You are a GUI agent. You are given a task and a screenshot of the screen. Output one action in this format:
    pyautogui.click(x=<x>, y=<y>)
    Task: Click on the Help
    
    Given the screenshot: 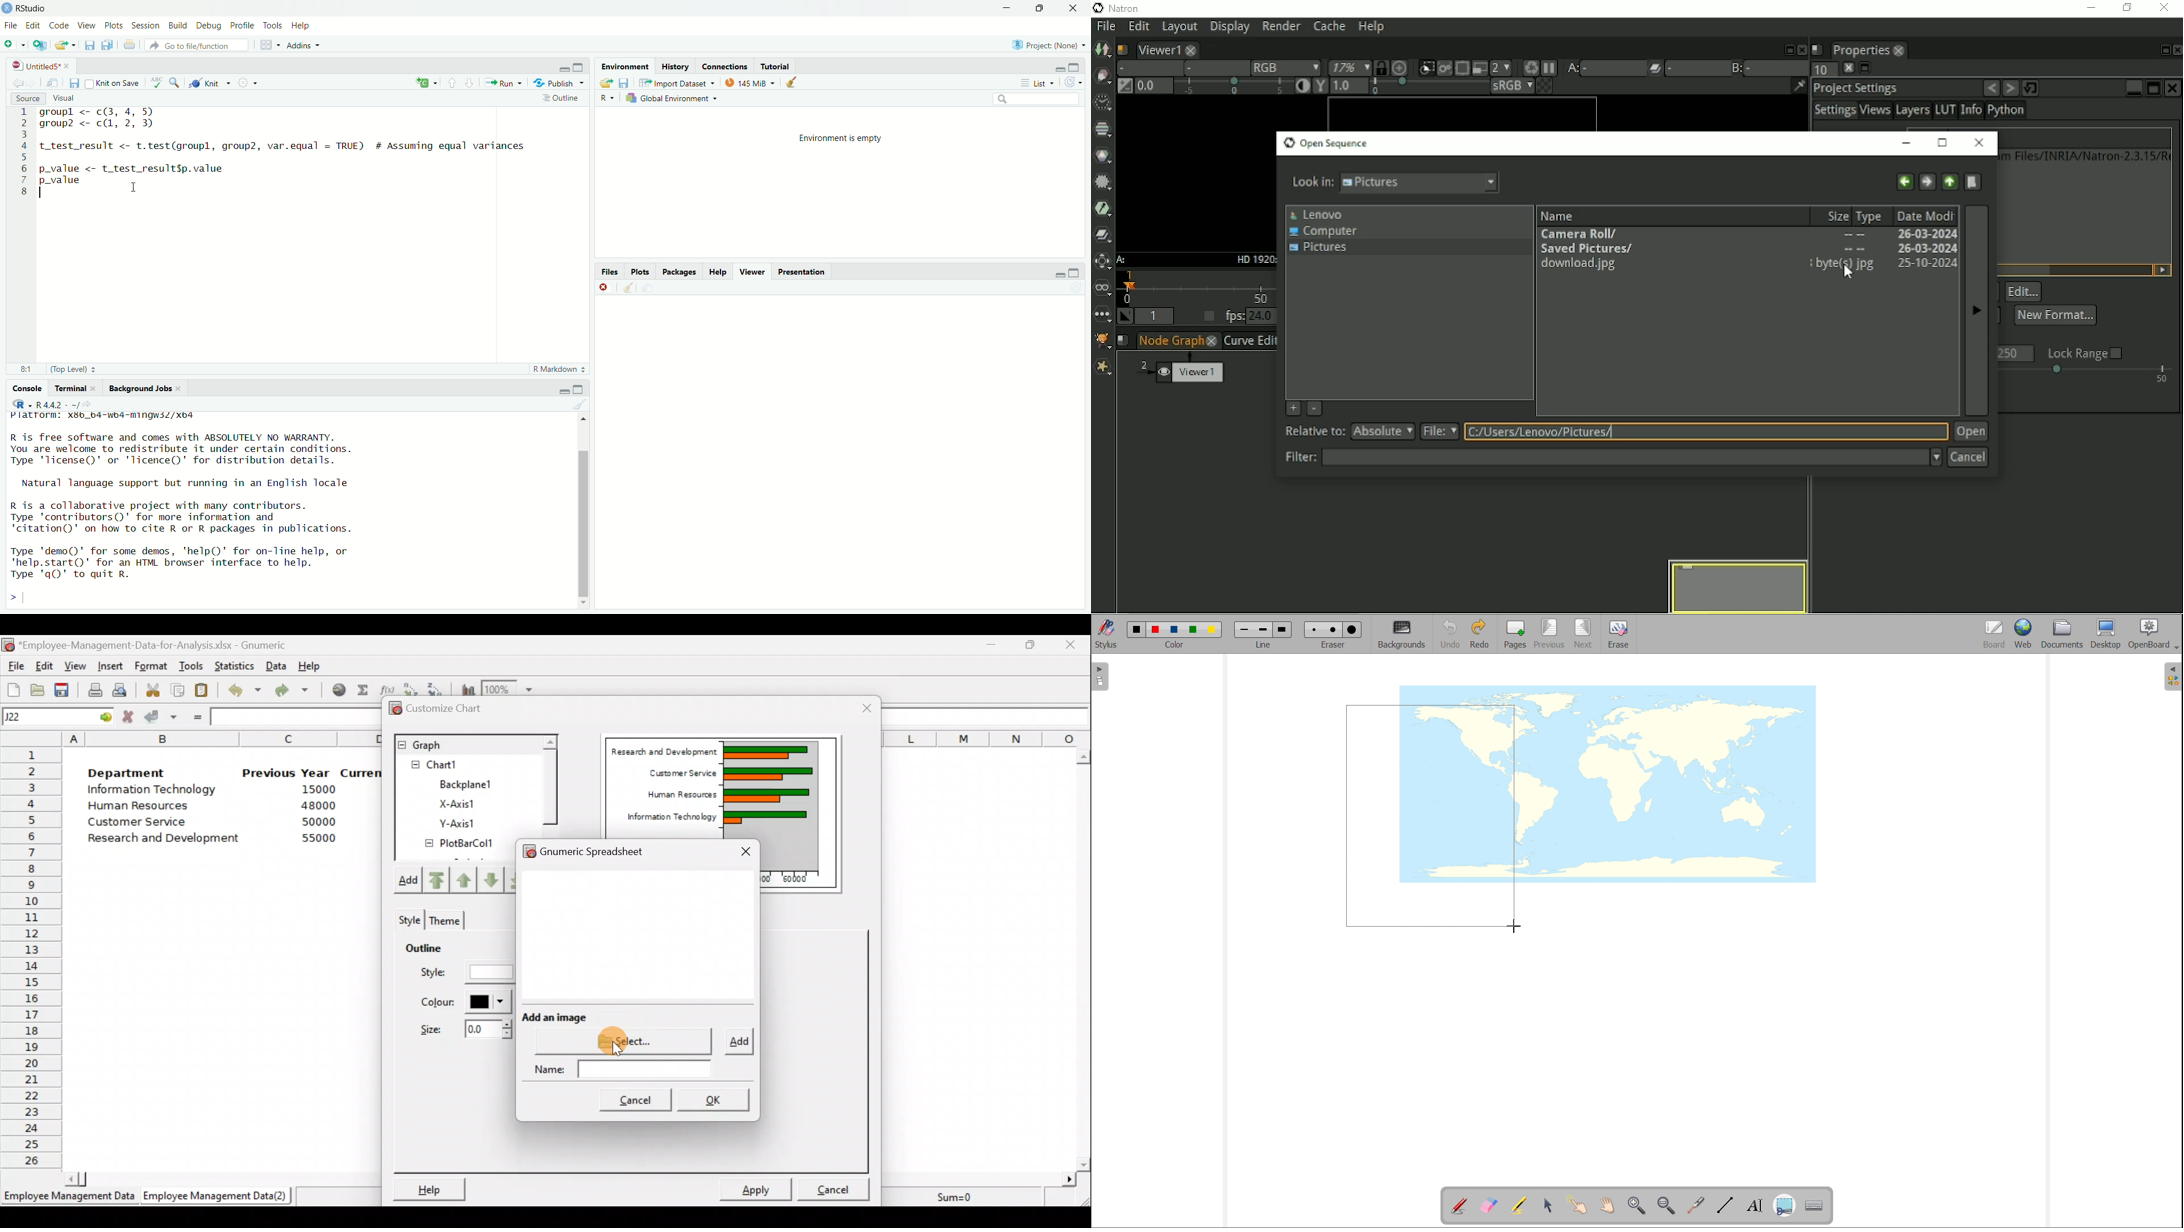 What is the action you would take?
    pyautogui.click(x=302, y=24)
    